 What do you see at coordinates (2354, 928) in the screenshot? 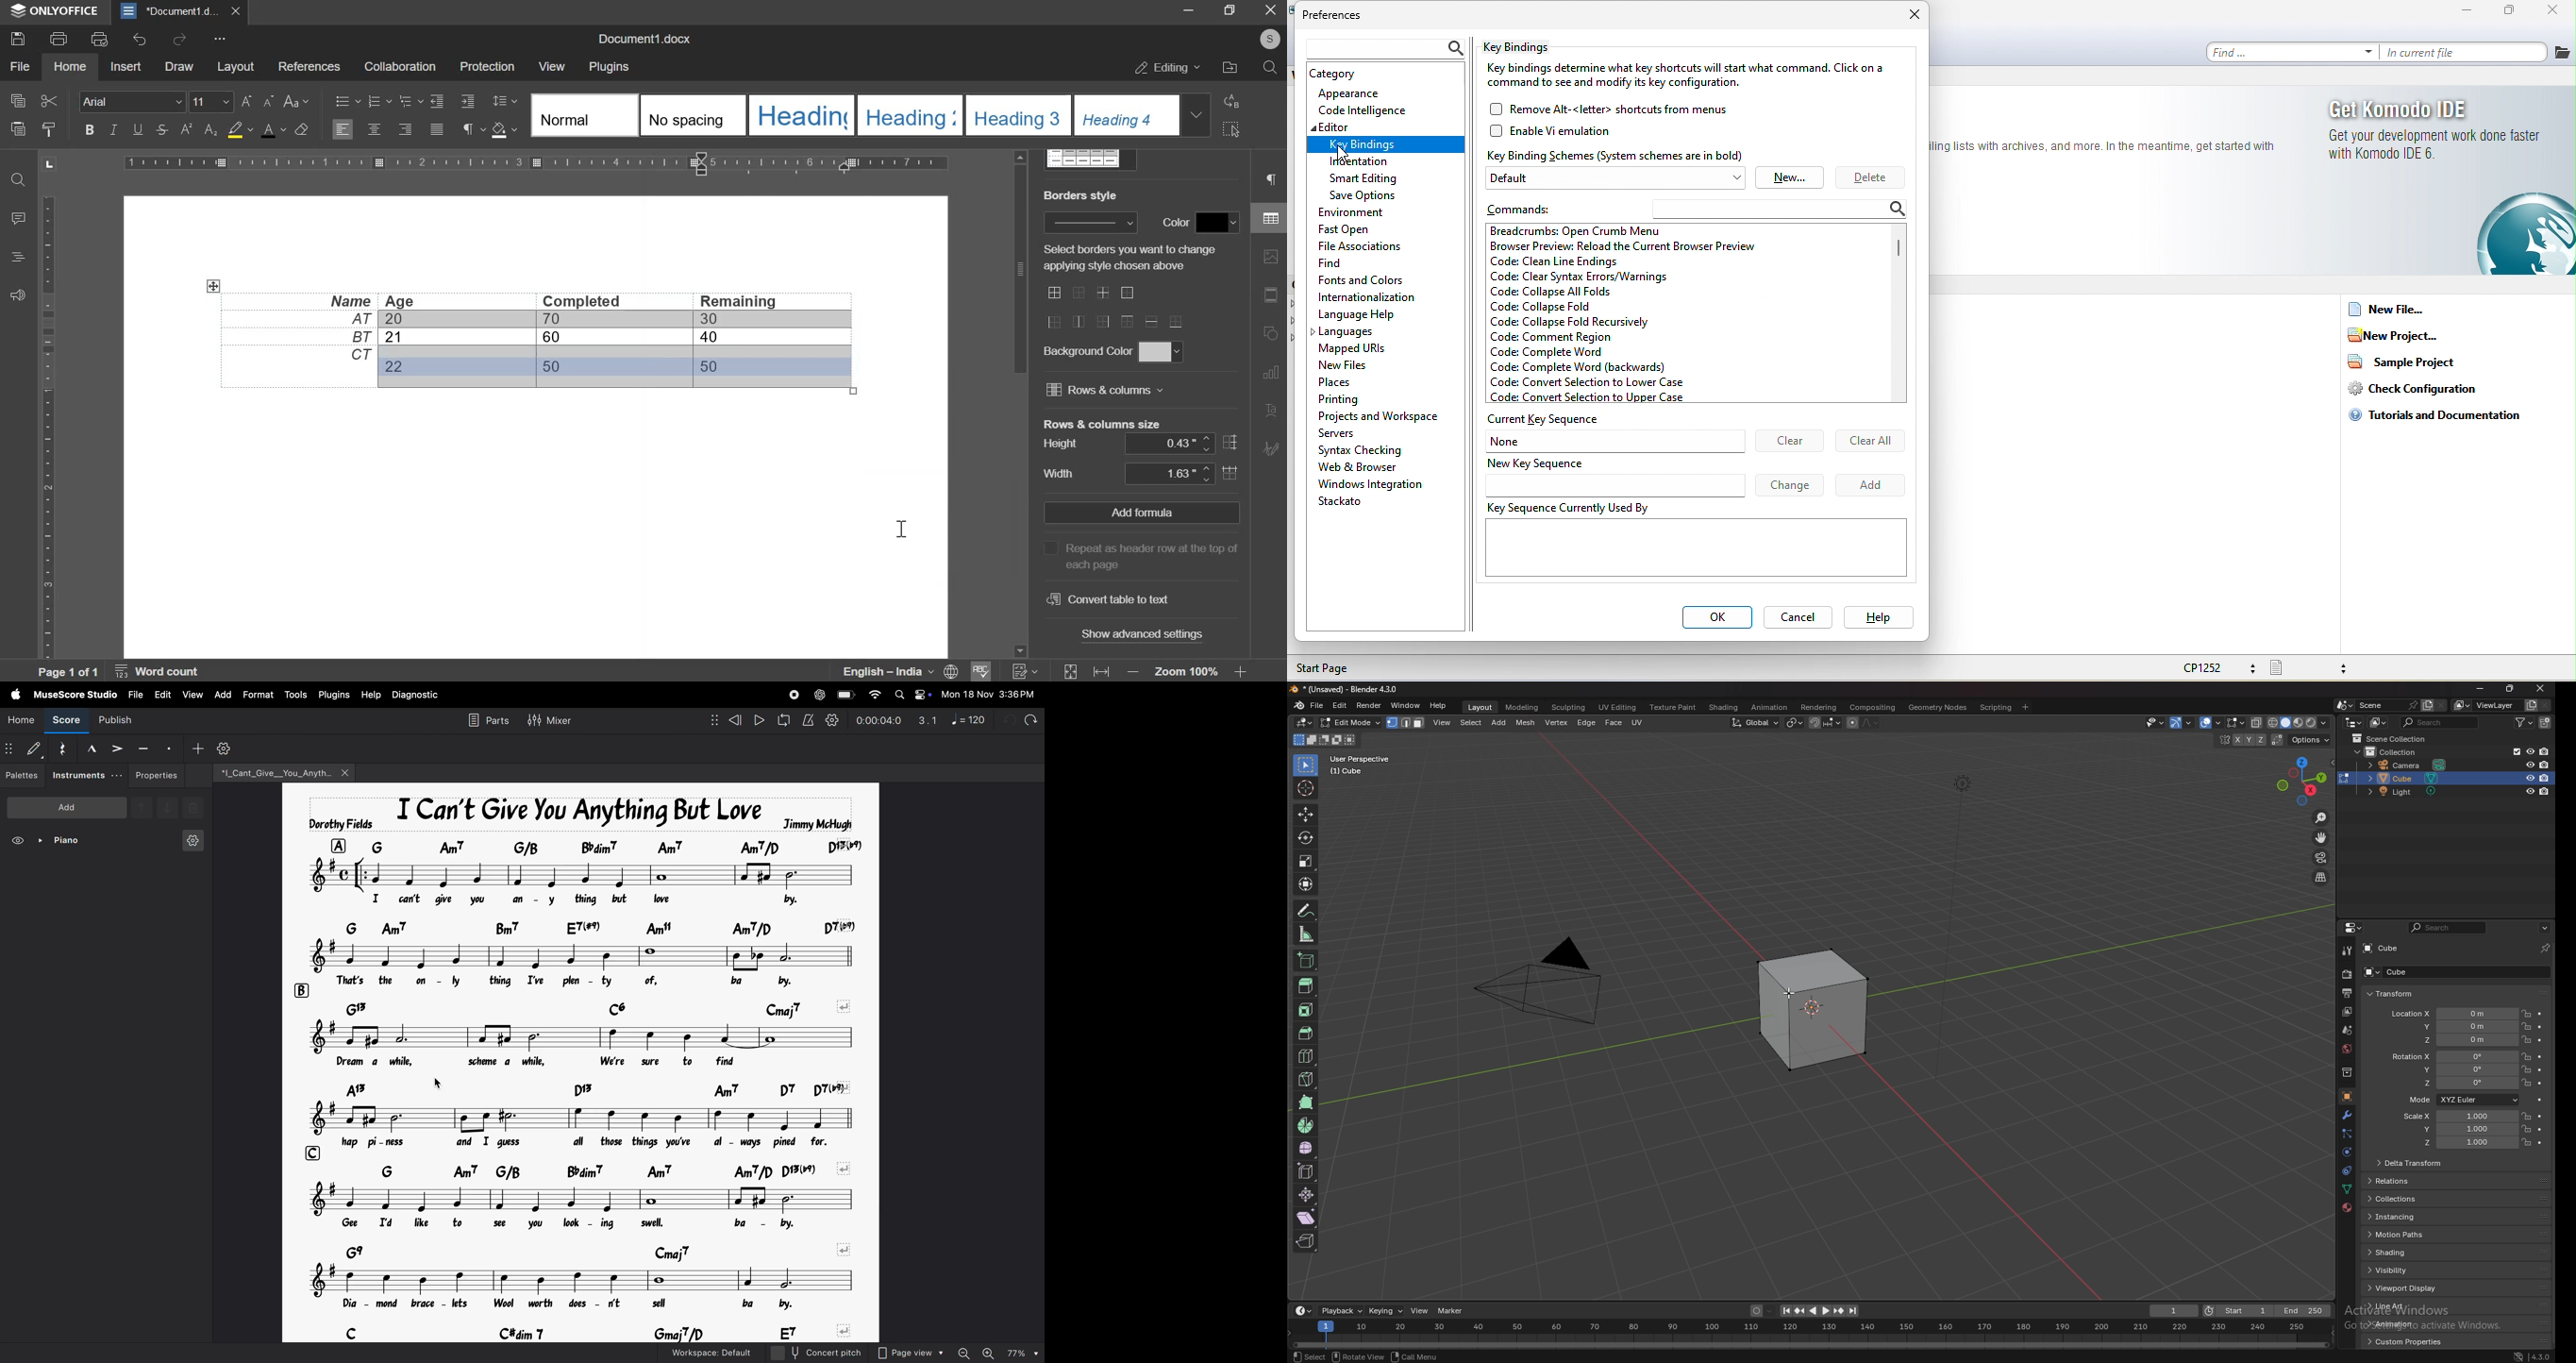
I see `editor` at bounding box center [2354, 928].